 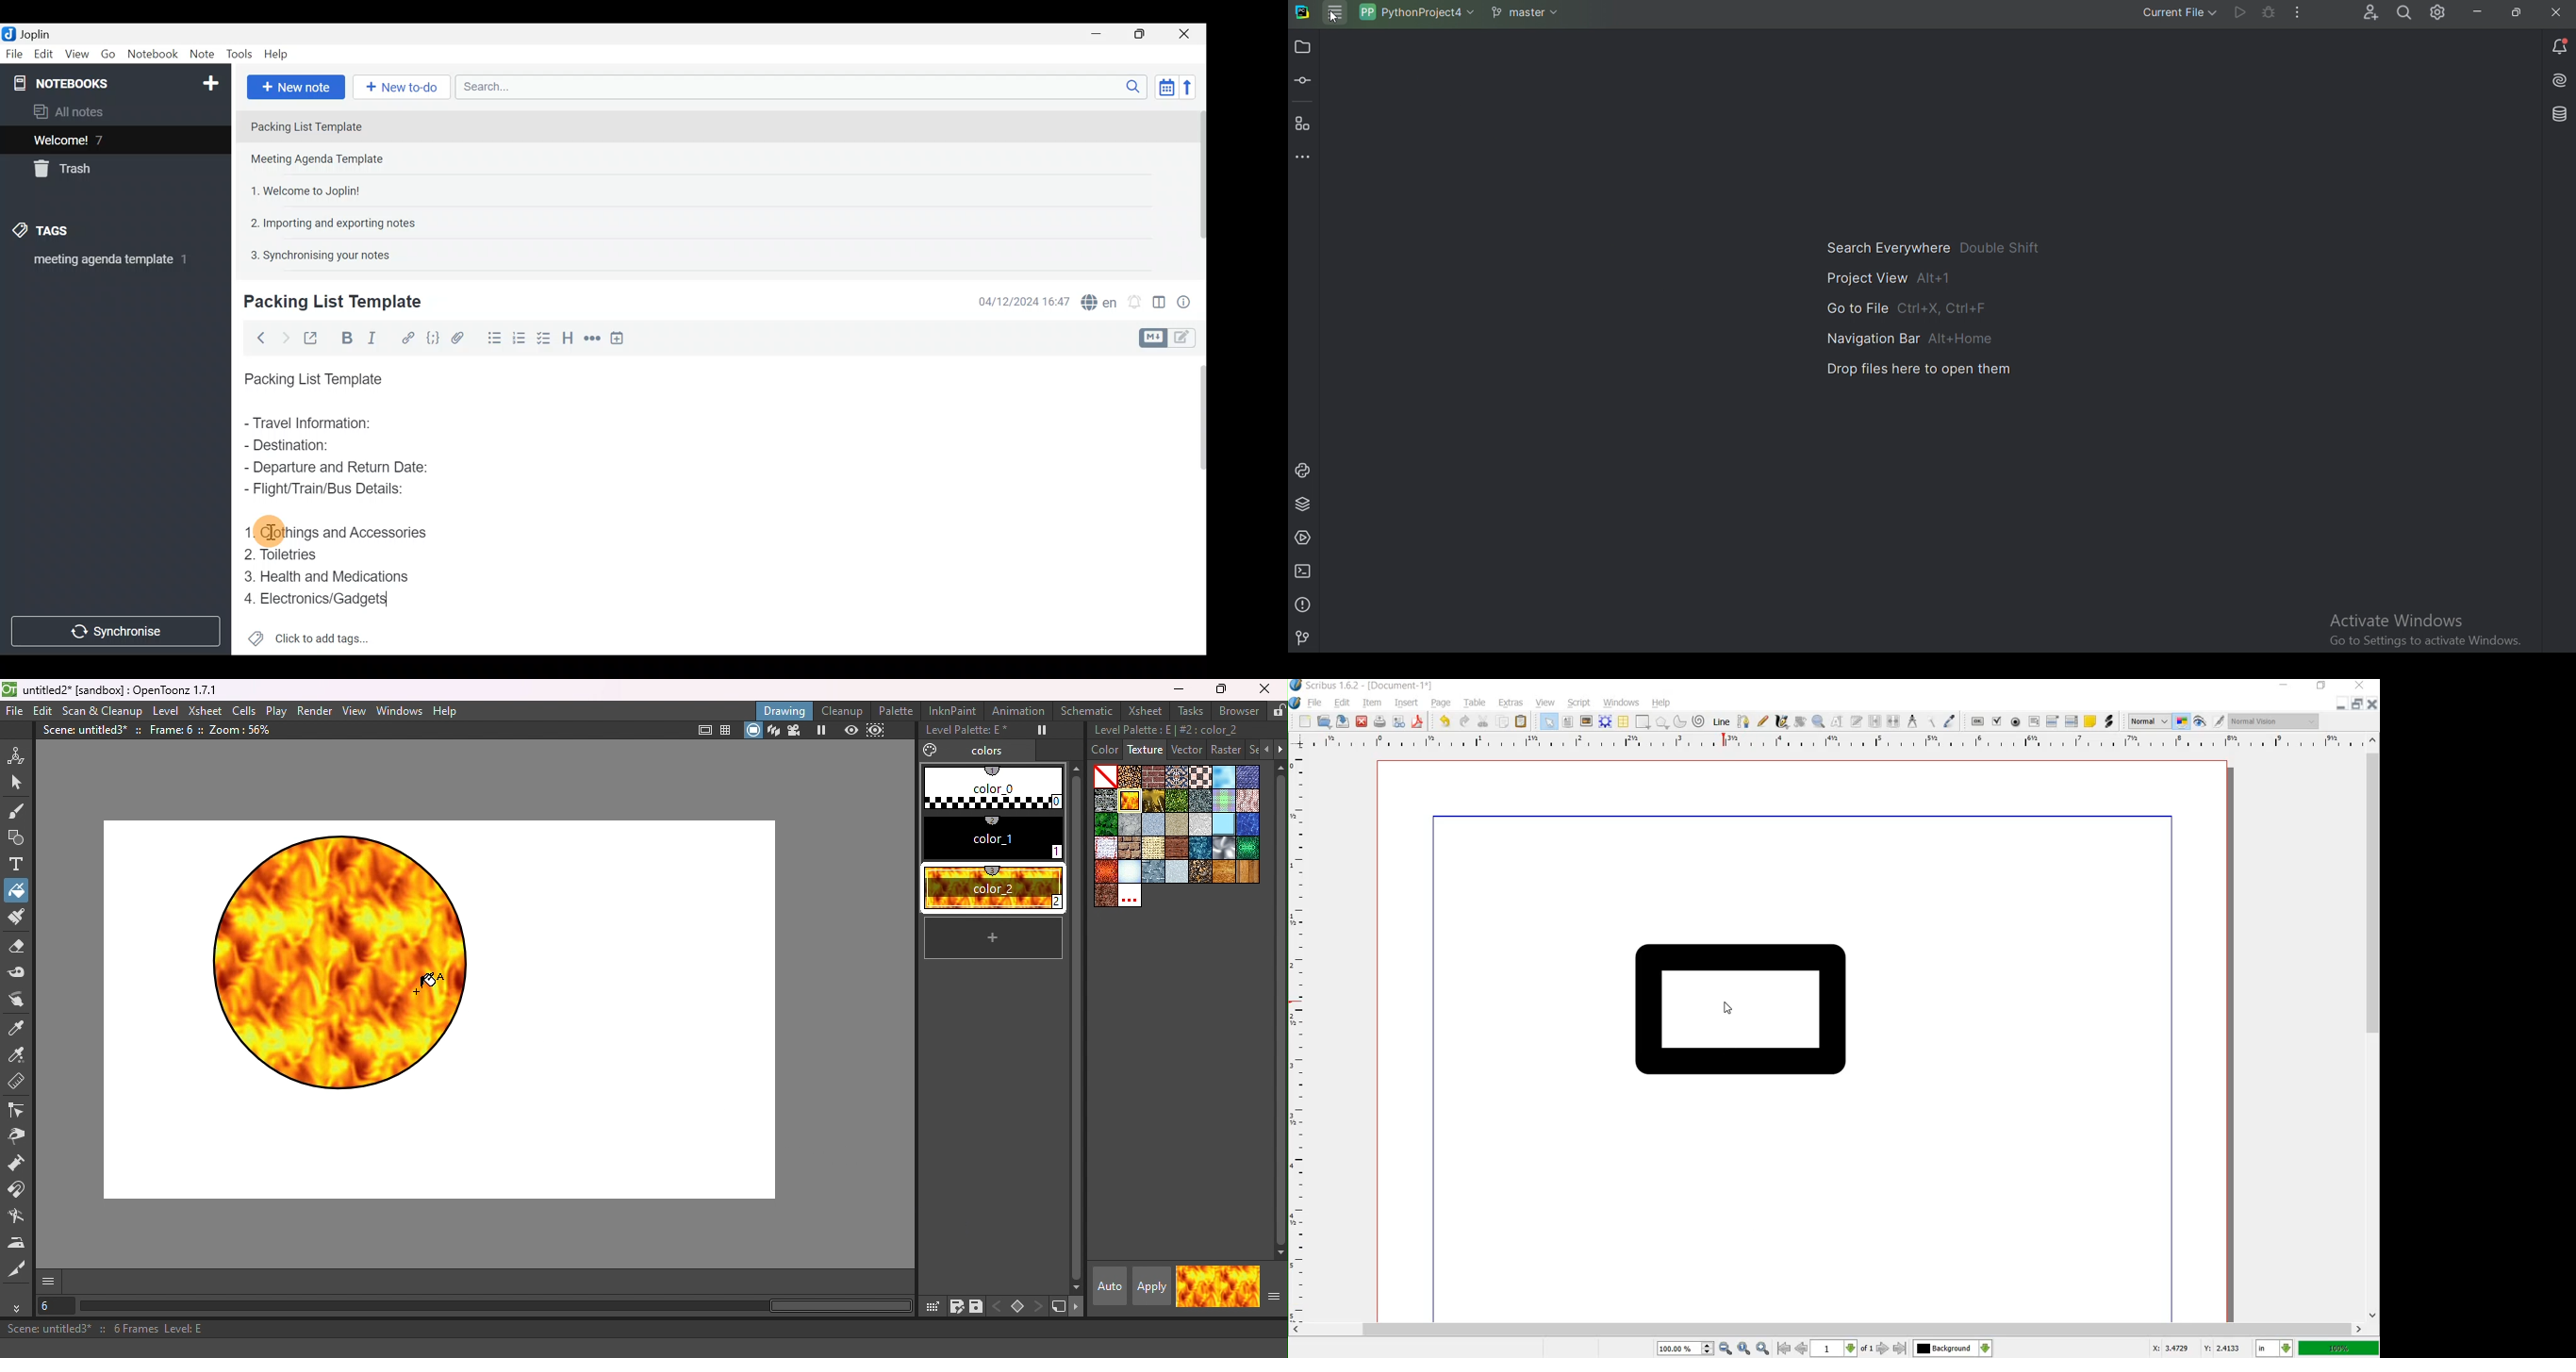 What do you see at coordinates (590, 338) in the screenshot?
I see `Horizontal rule` at bounding box center [590, 338].